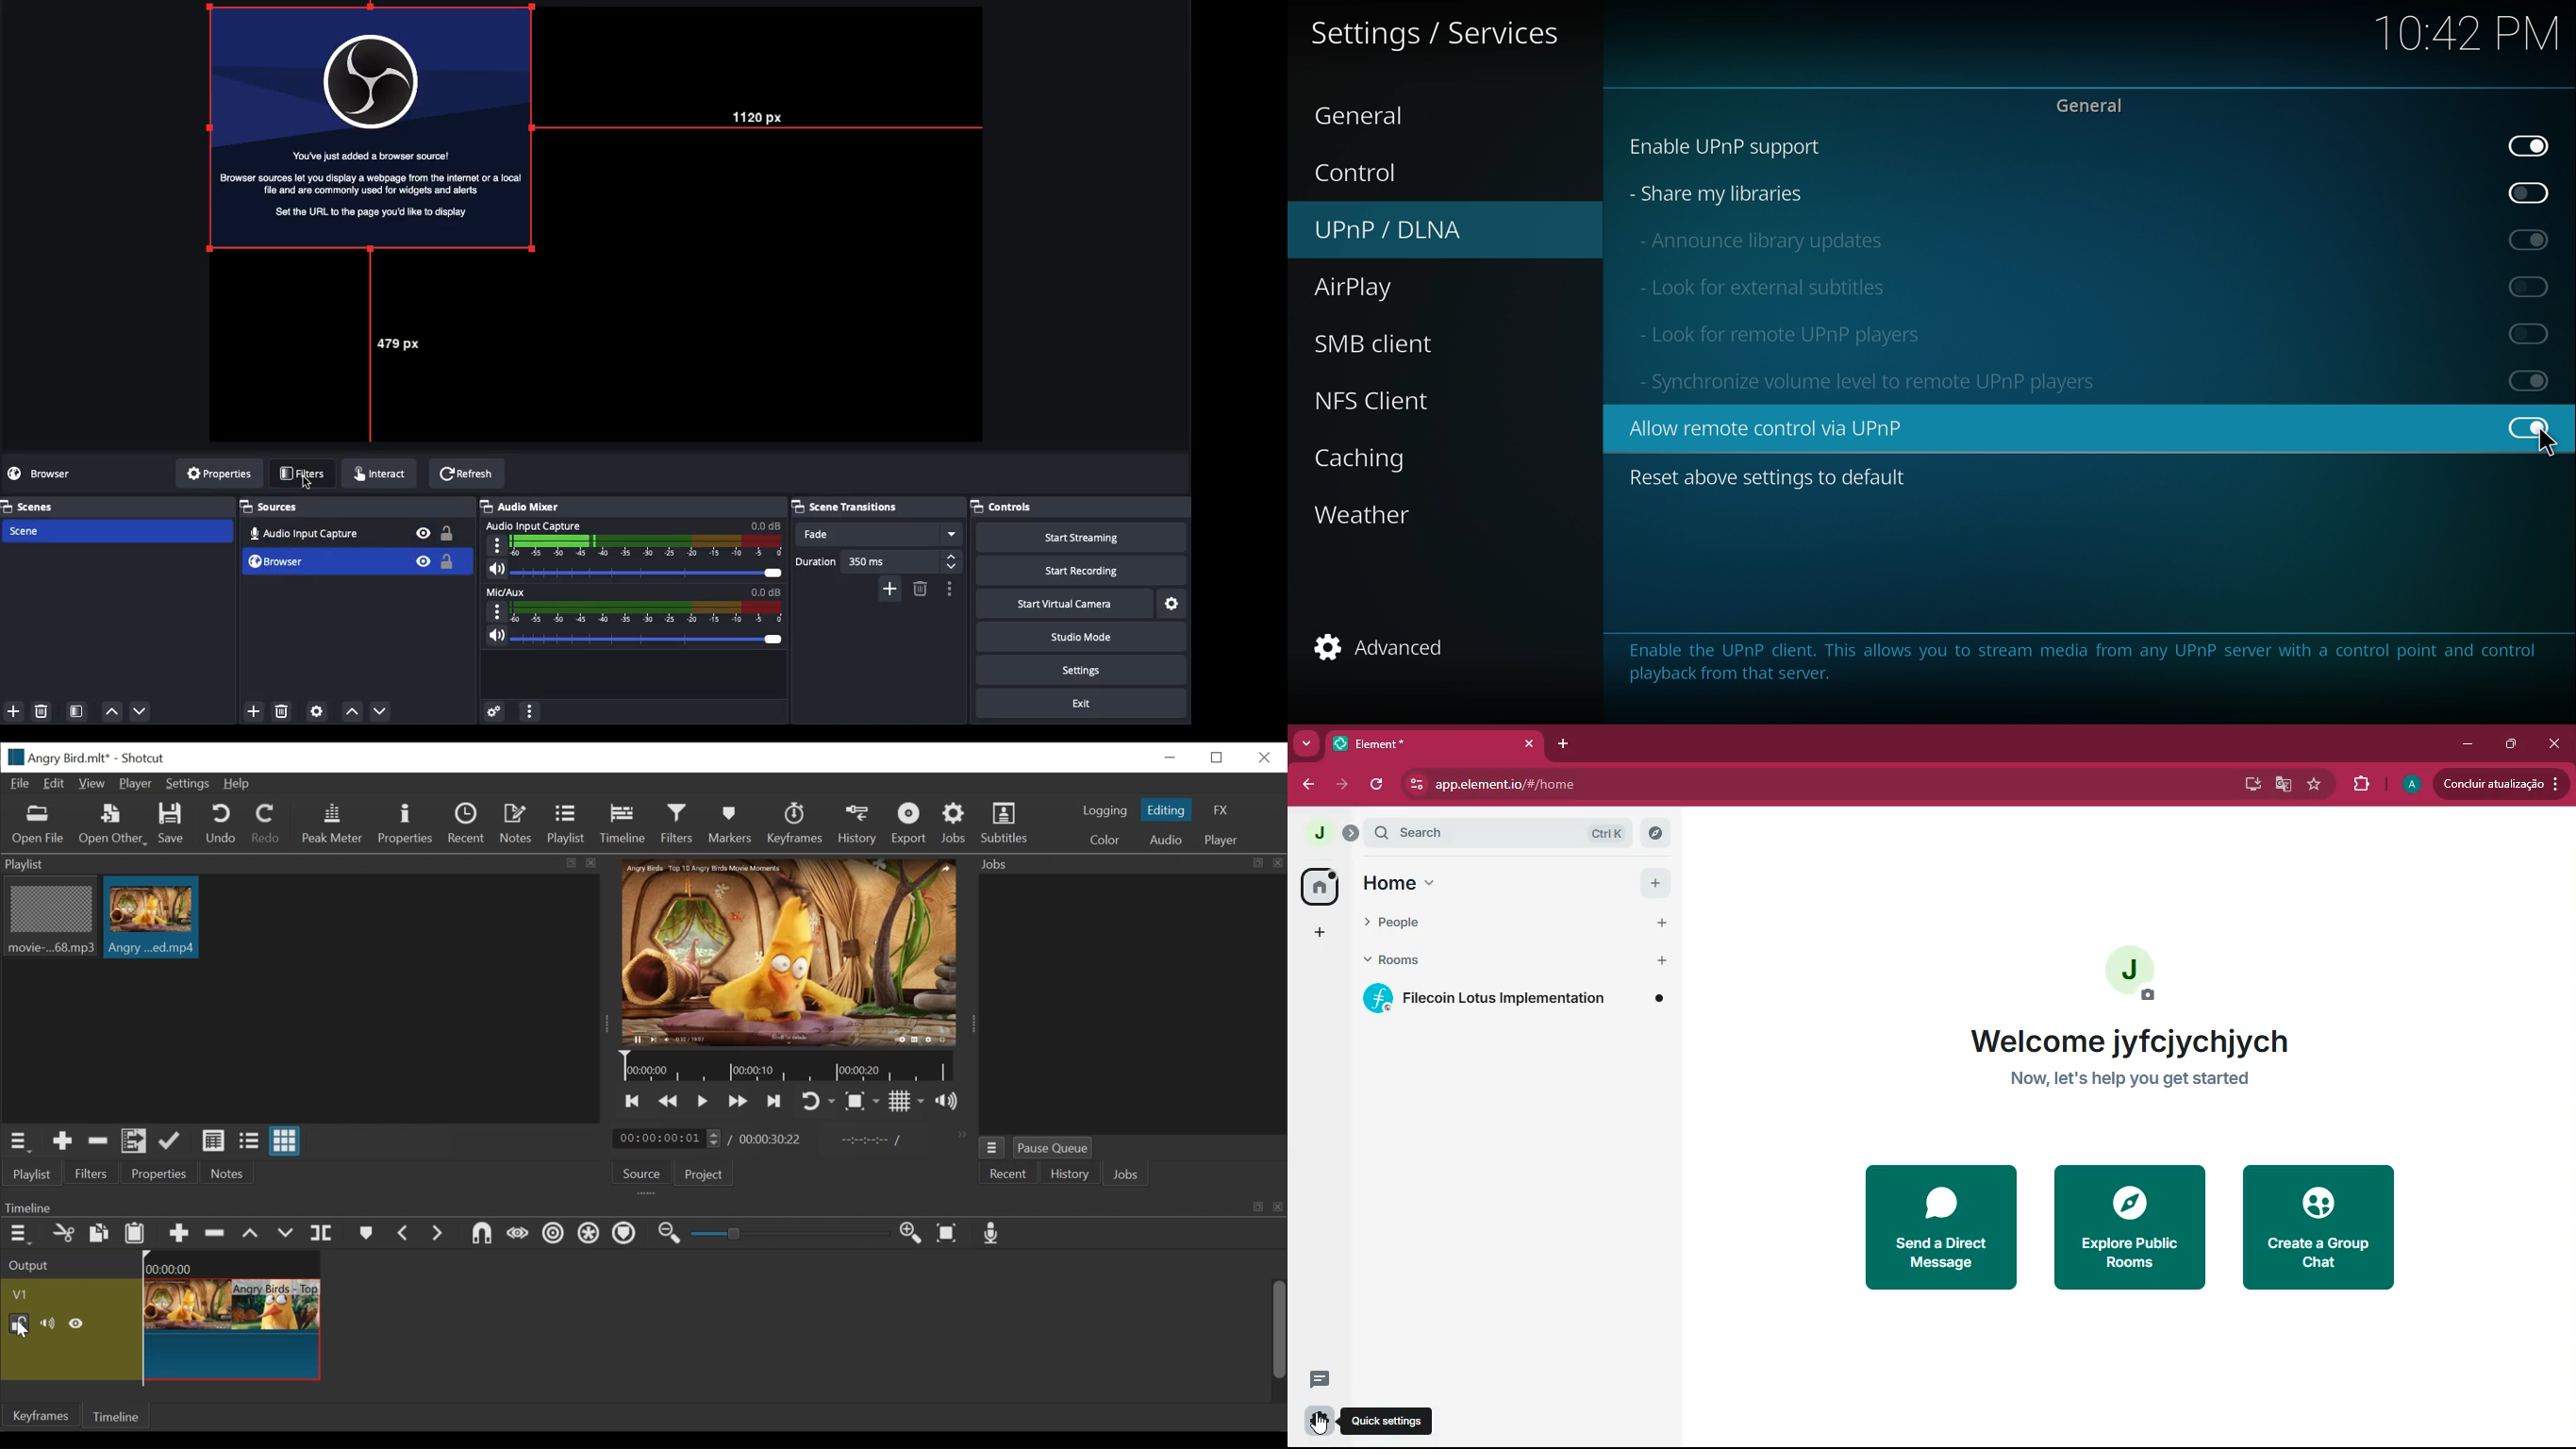 The image size is (2576, 1456). I want to click on Up, so click(109, 710).